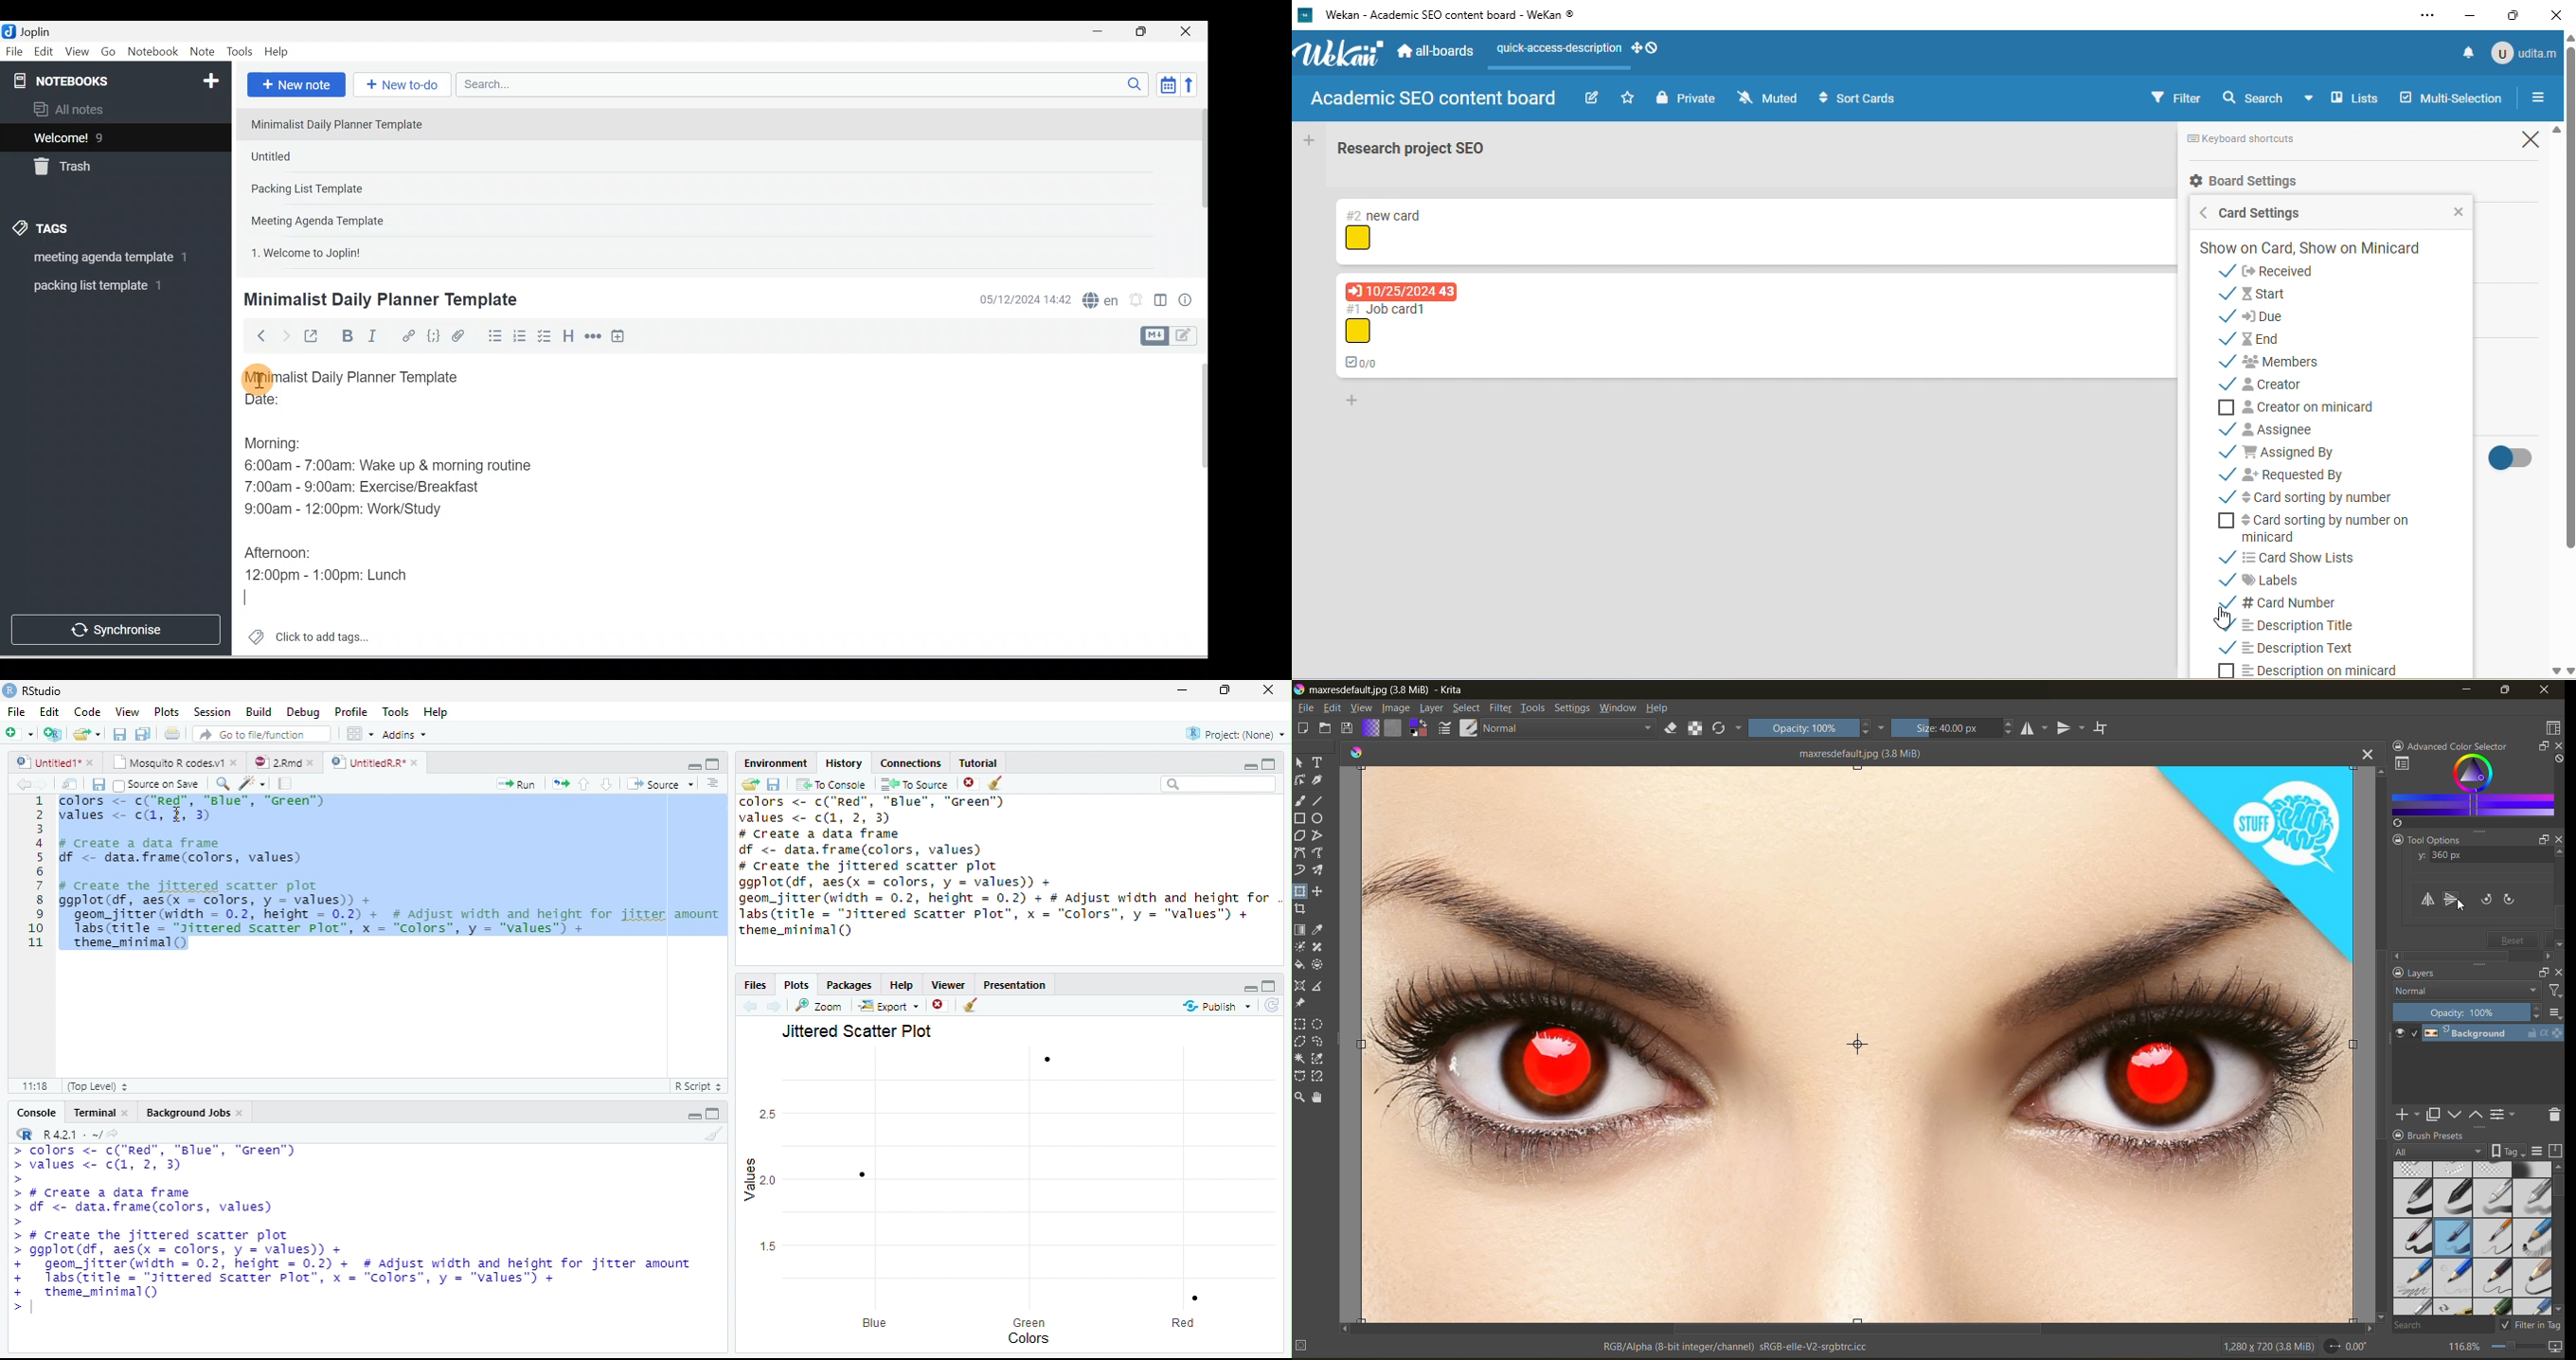 This screenshot has width=2576, height=1372. What do you see at coordinates (378, 300) in the screenshot?
I see `Minimalist Daily Planner Template` at bounding box center [378, 300].